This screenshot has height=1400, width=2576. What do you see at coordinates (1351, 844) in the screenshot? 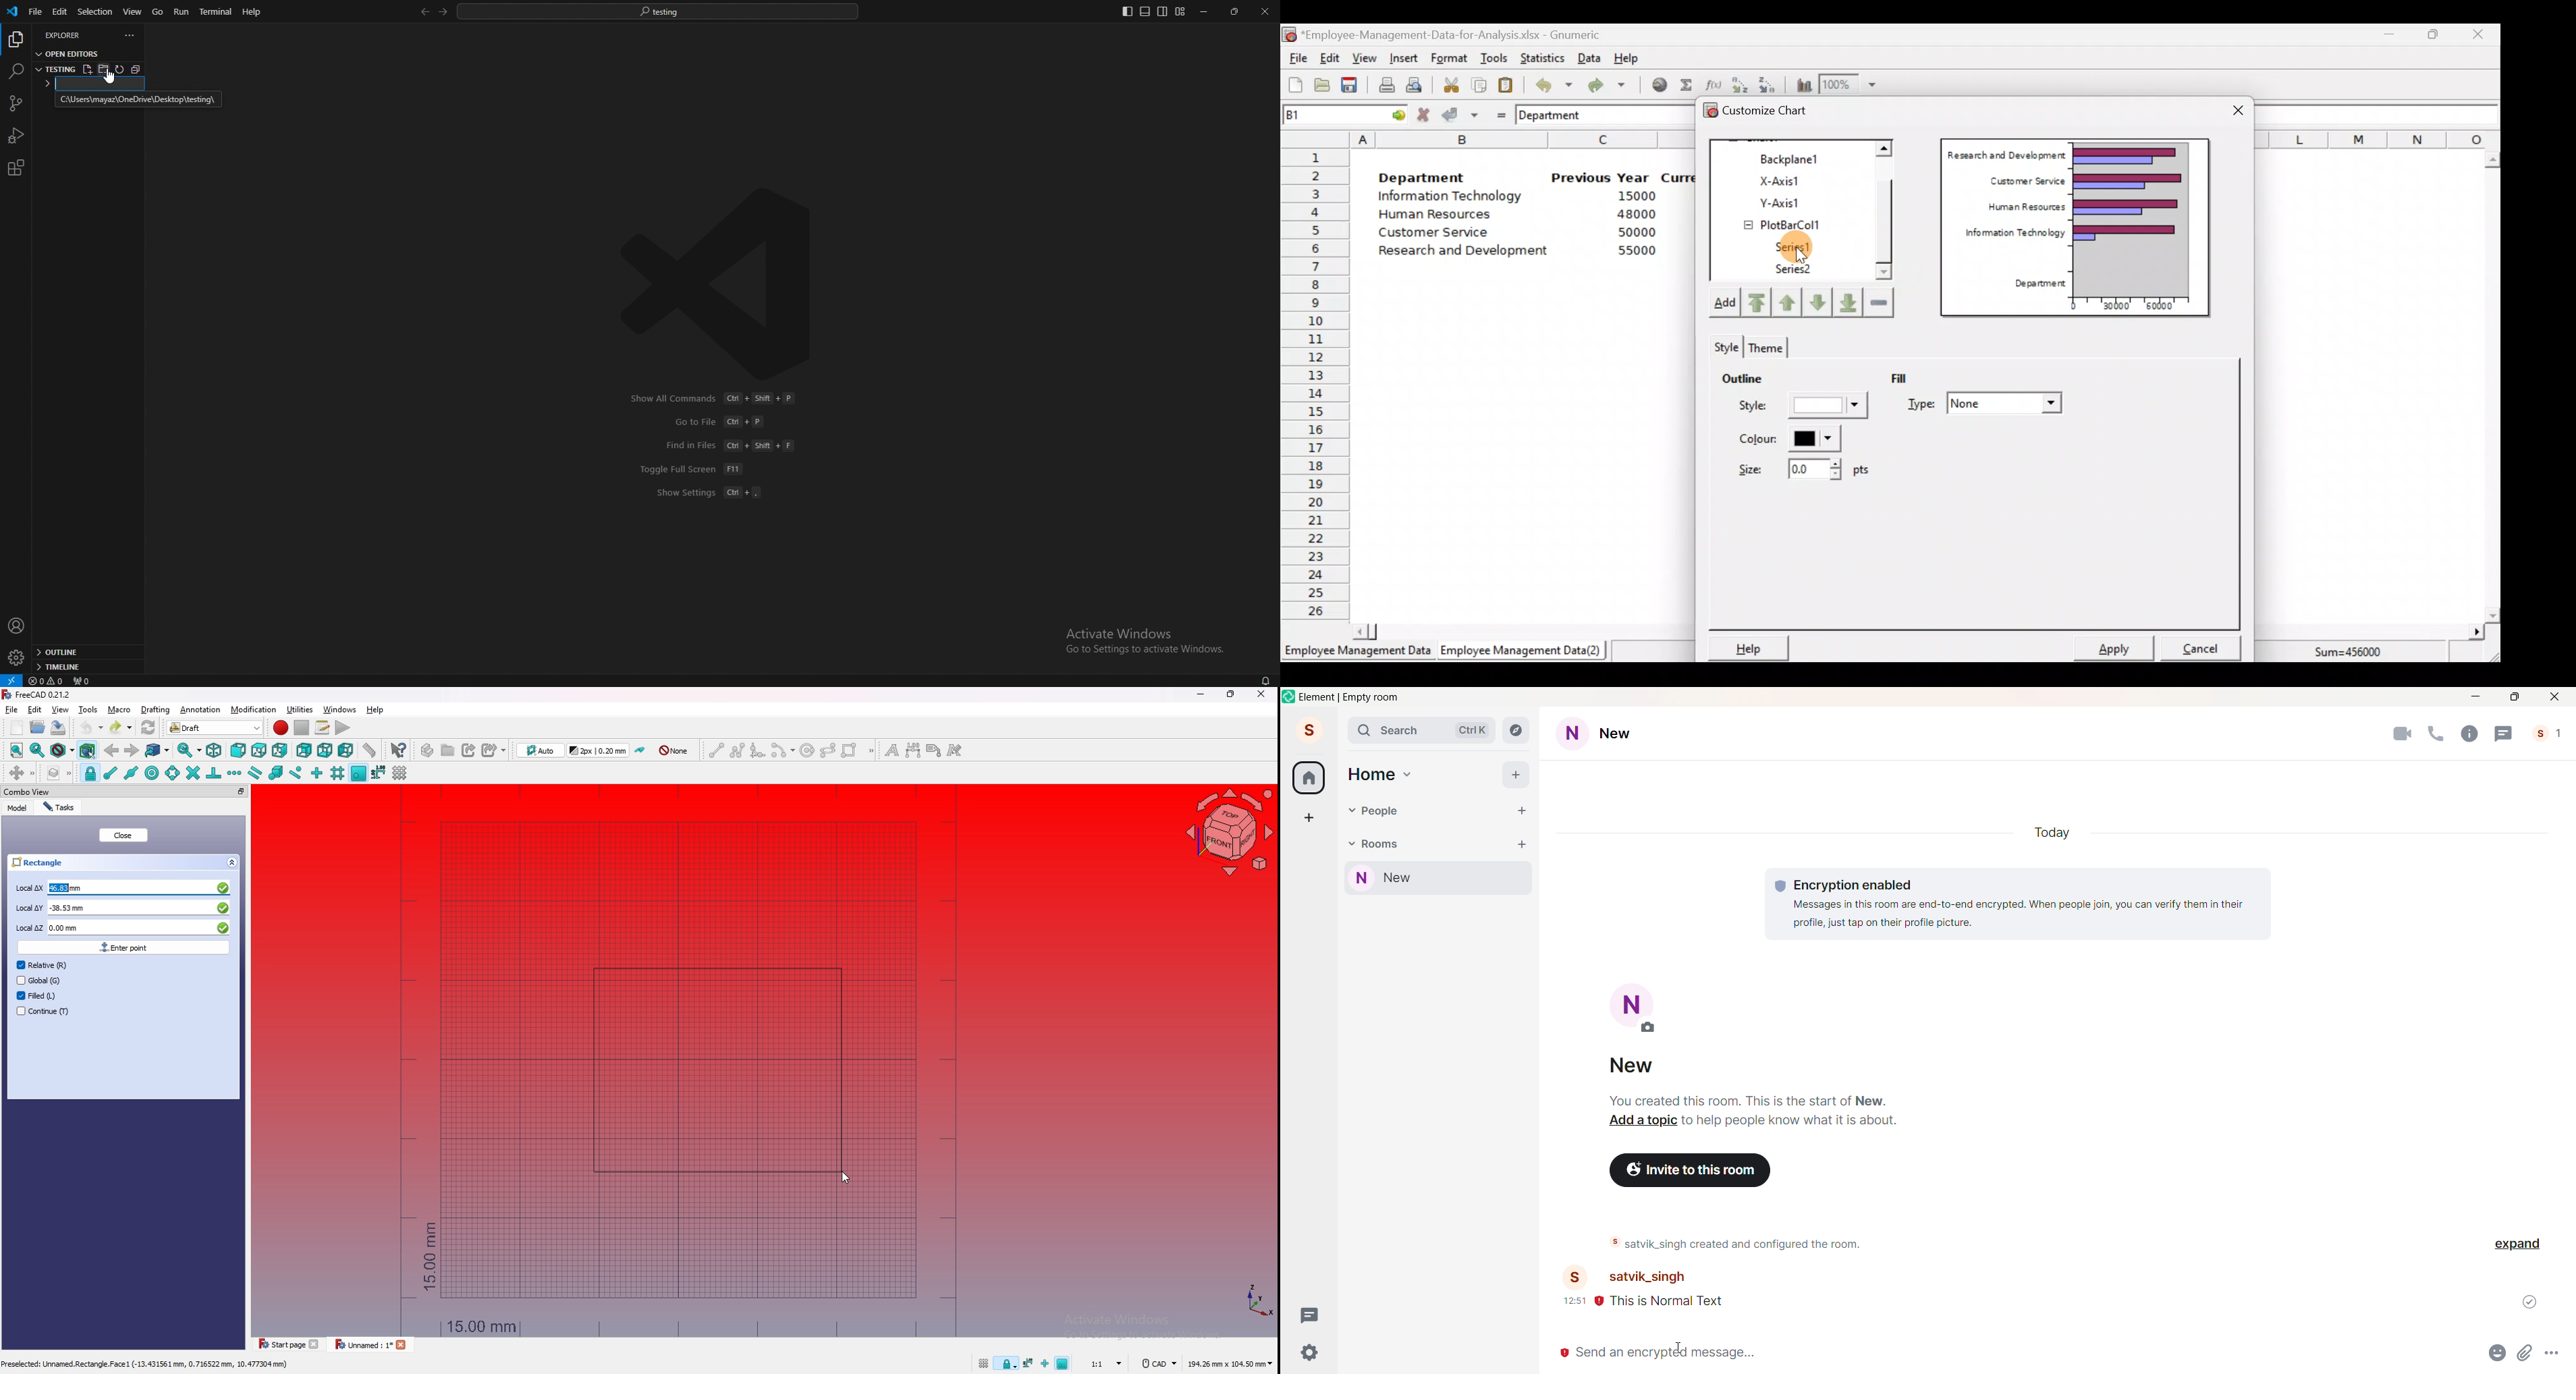
I see `Room Drop down` at bounding box center [1351, 844].